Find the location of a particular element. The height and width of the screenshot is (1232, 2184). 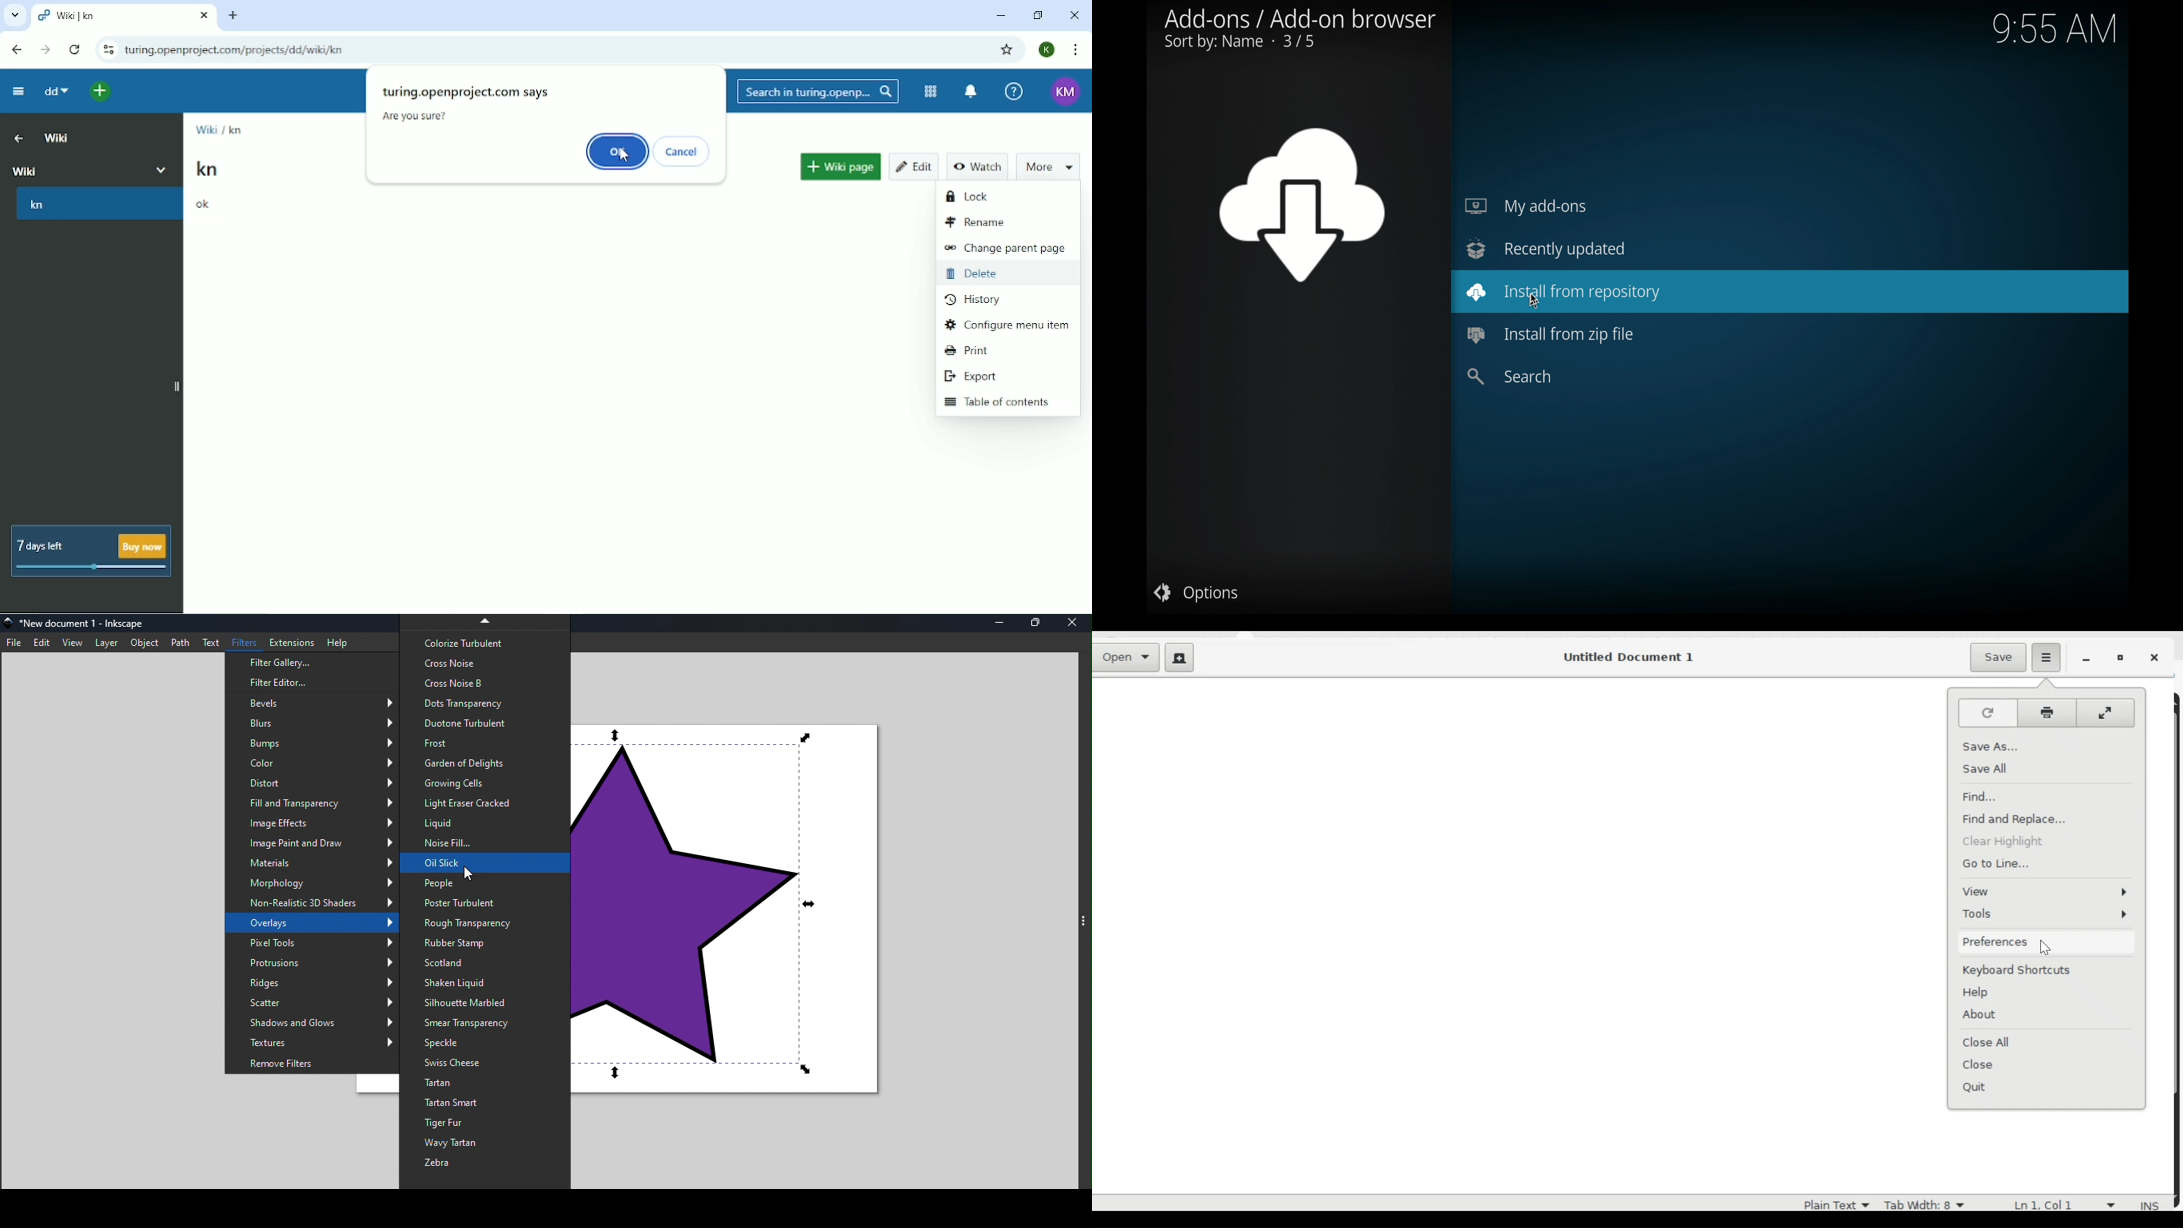

Tartan is located at coordinates (484, 1084).